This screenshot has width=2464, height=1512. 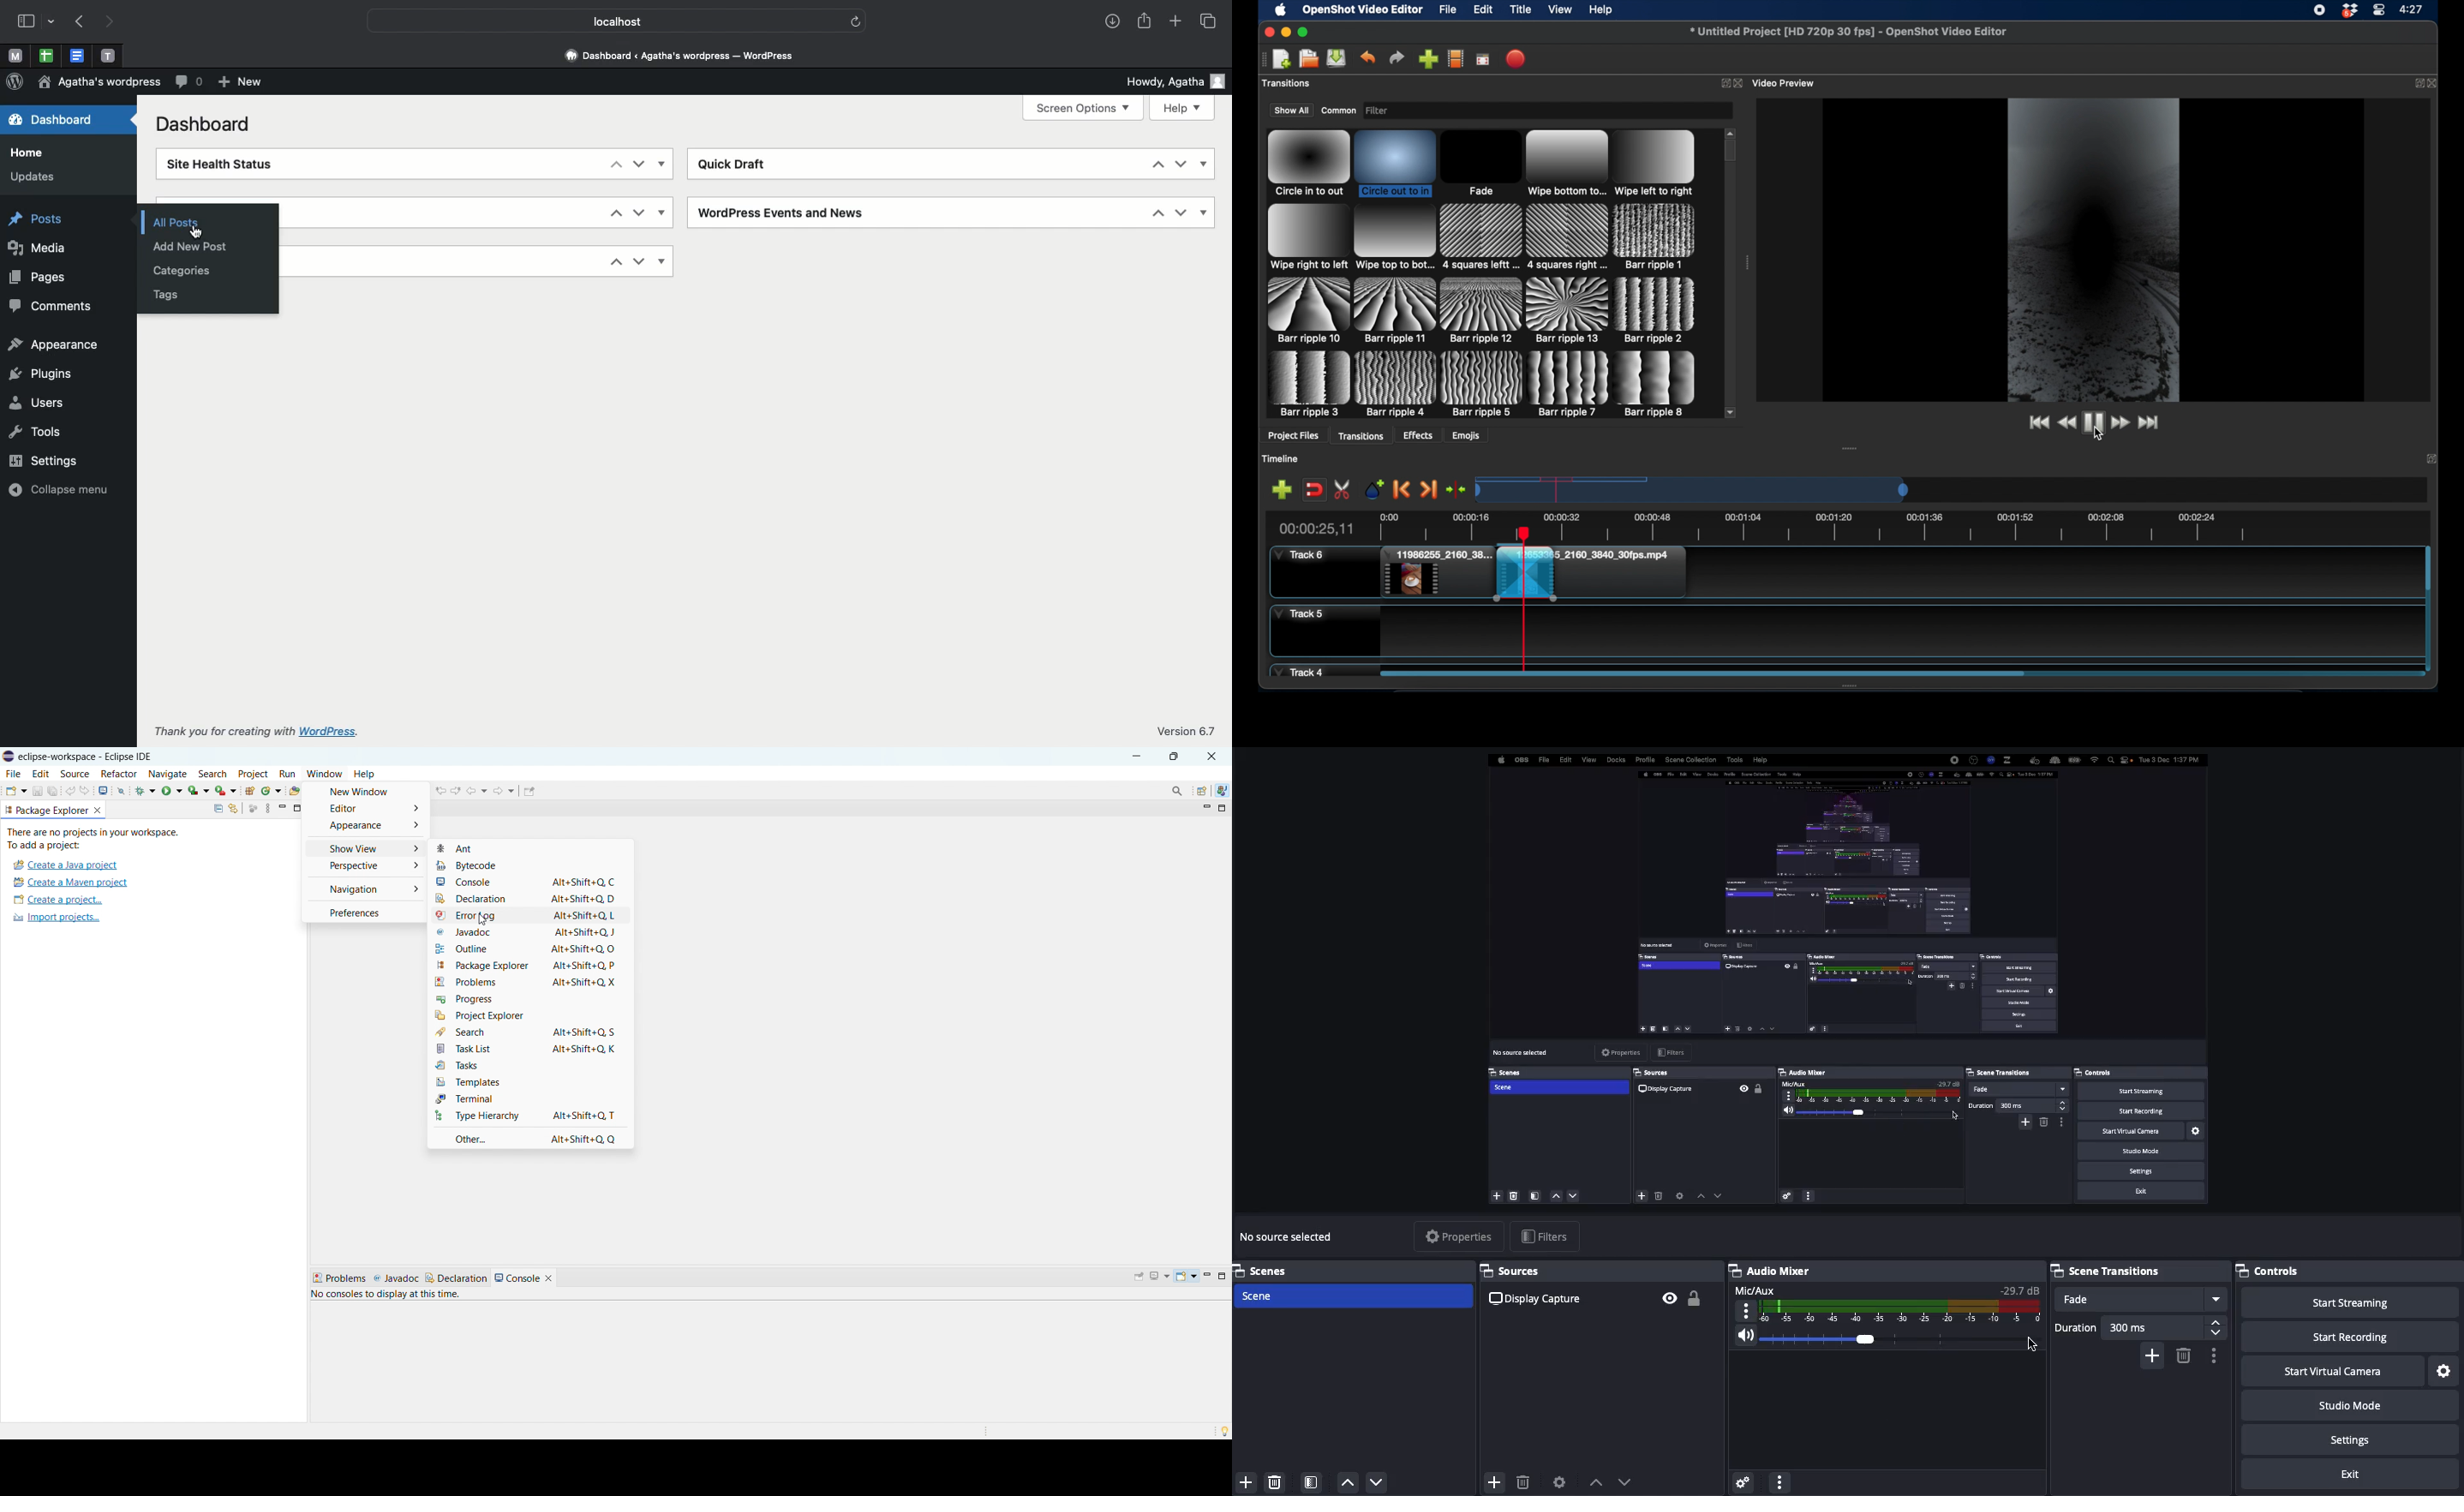 What do you see at coordinates (56, 305) in the screenshot?
I see `Comments` at bounding box center [56, 305].